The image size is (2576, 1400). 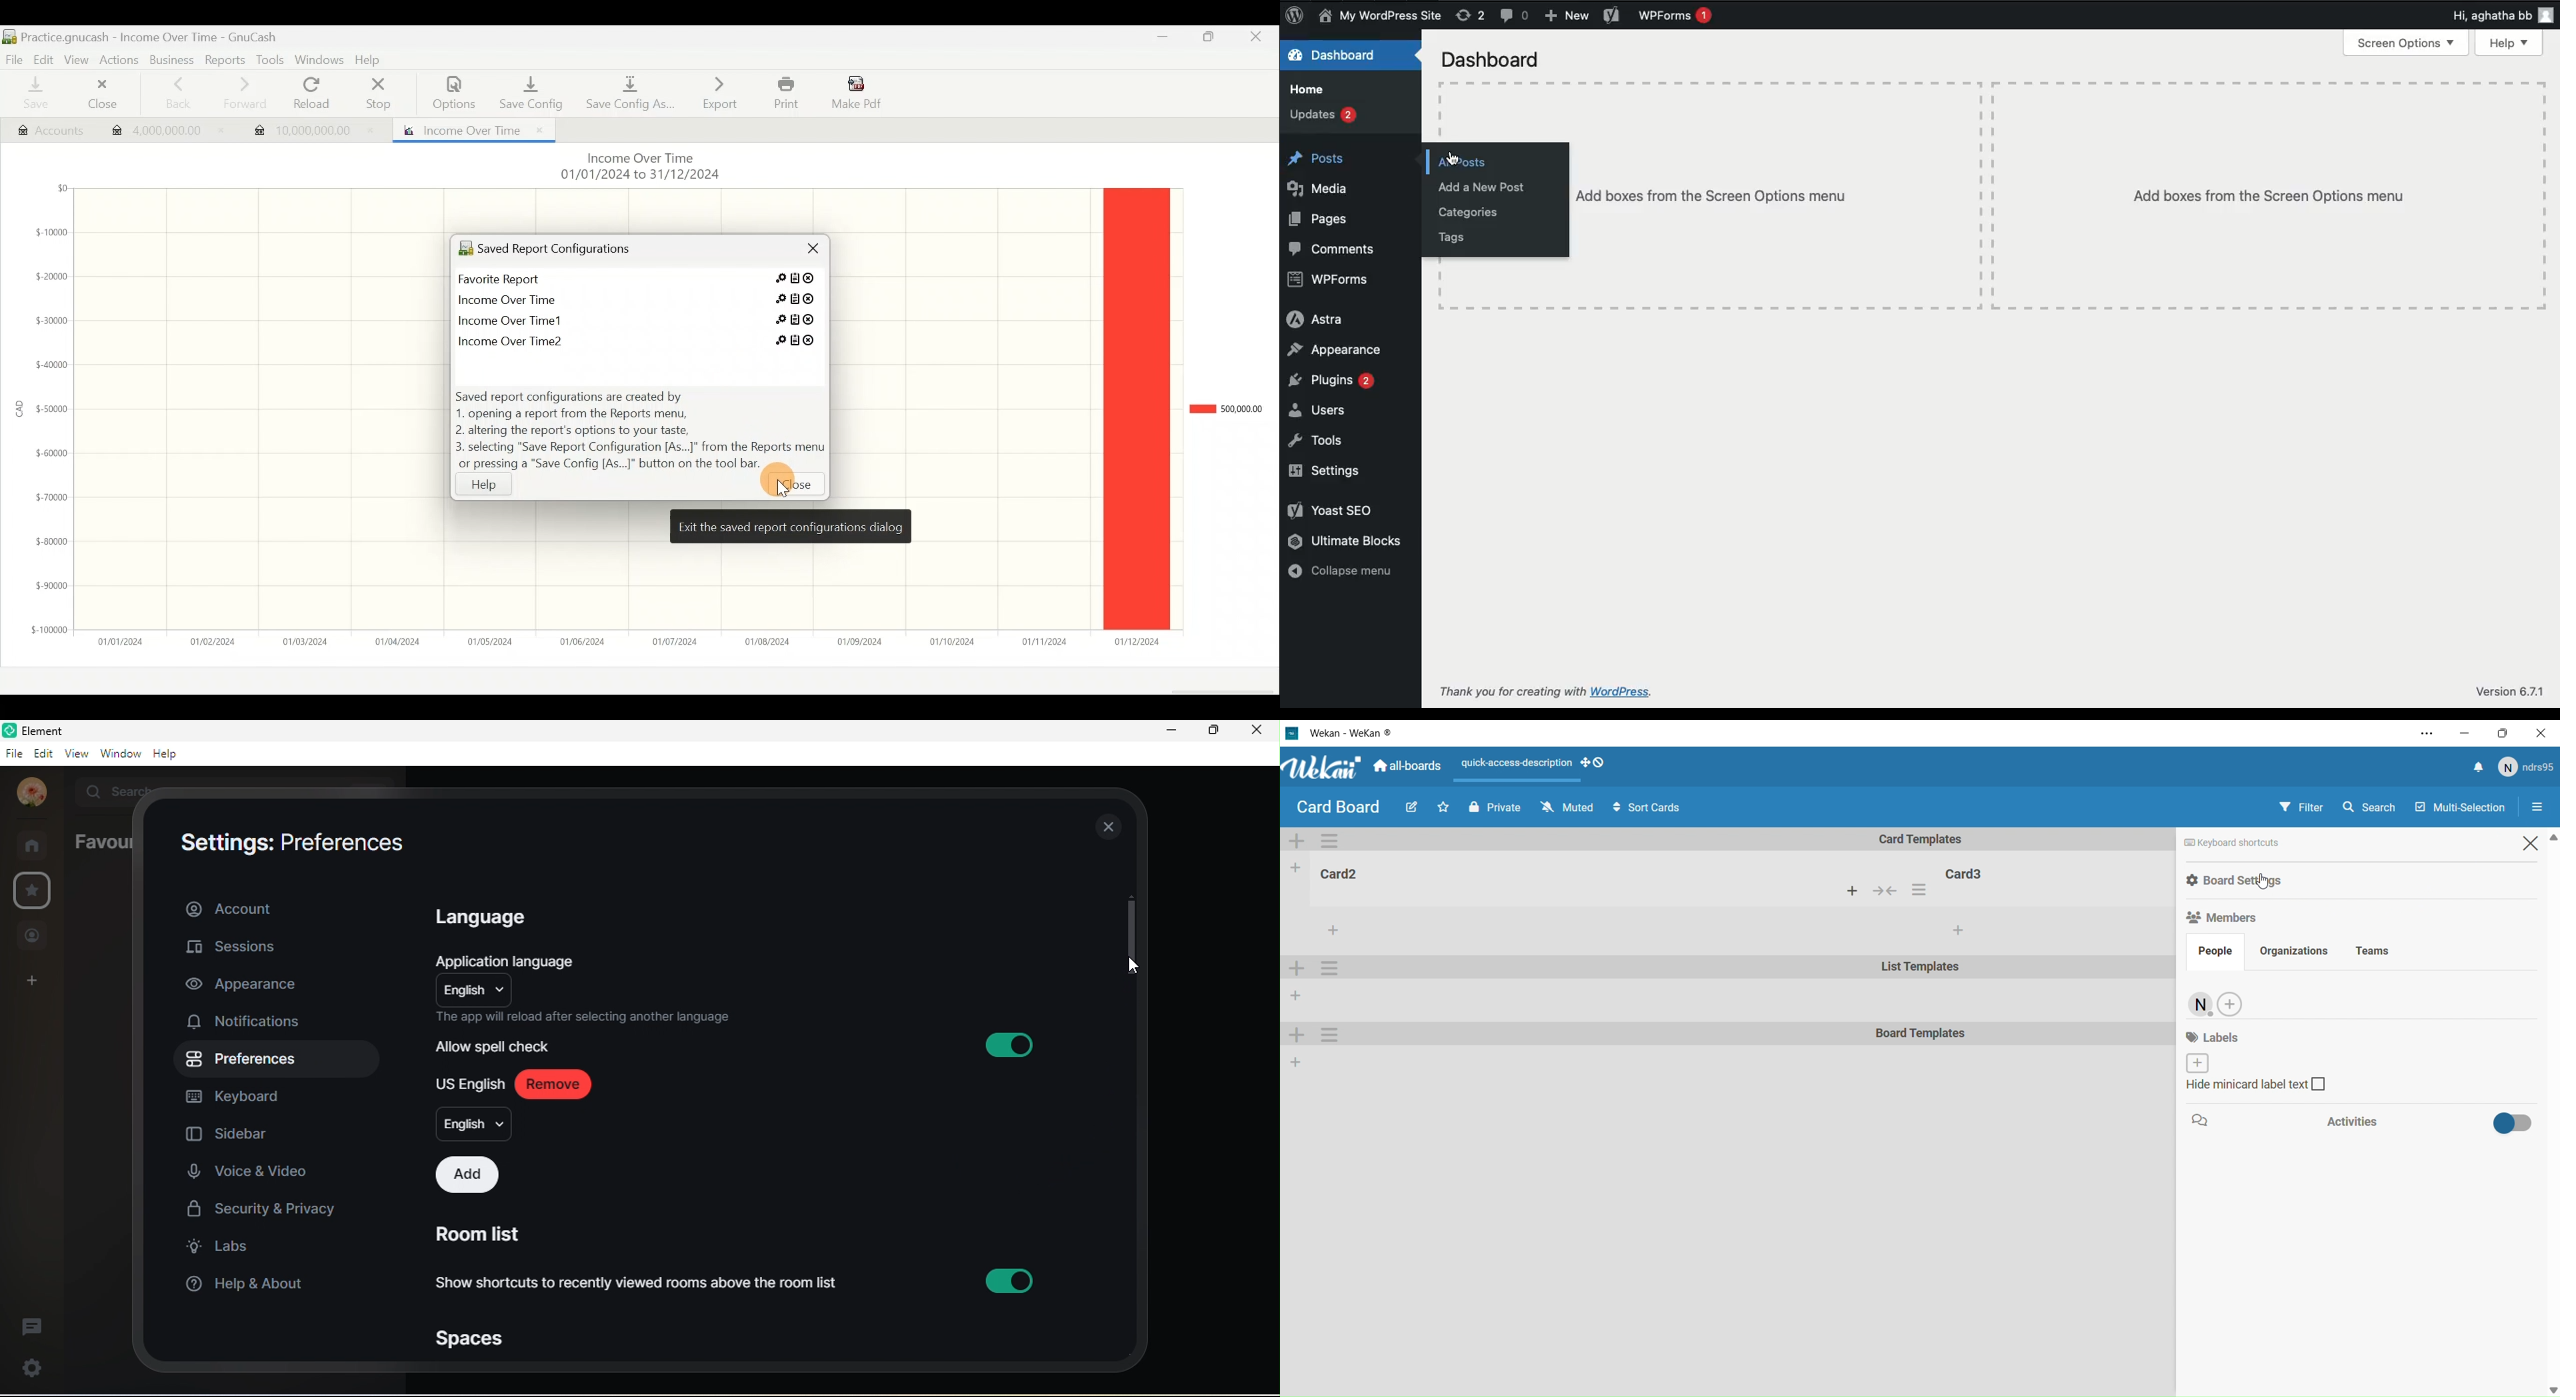 I want to click on Add boxes from the Screen options menu, so click(x=2270, y=196).